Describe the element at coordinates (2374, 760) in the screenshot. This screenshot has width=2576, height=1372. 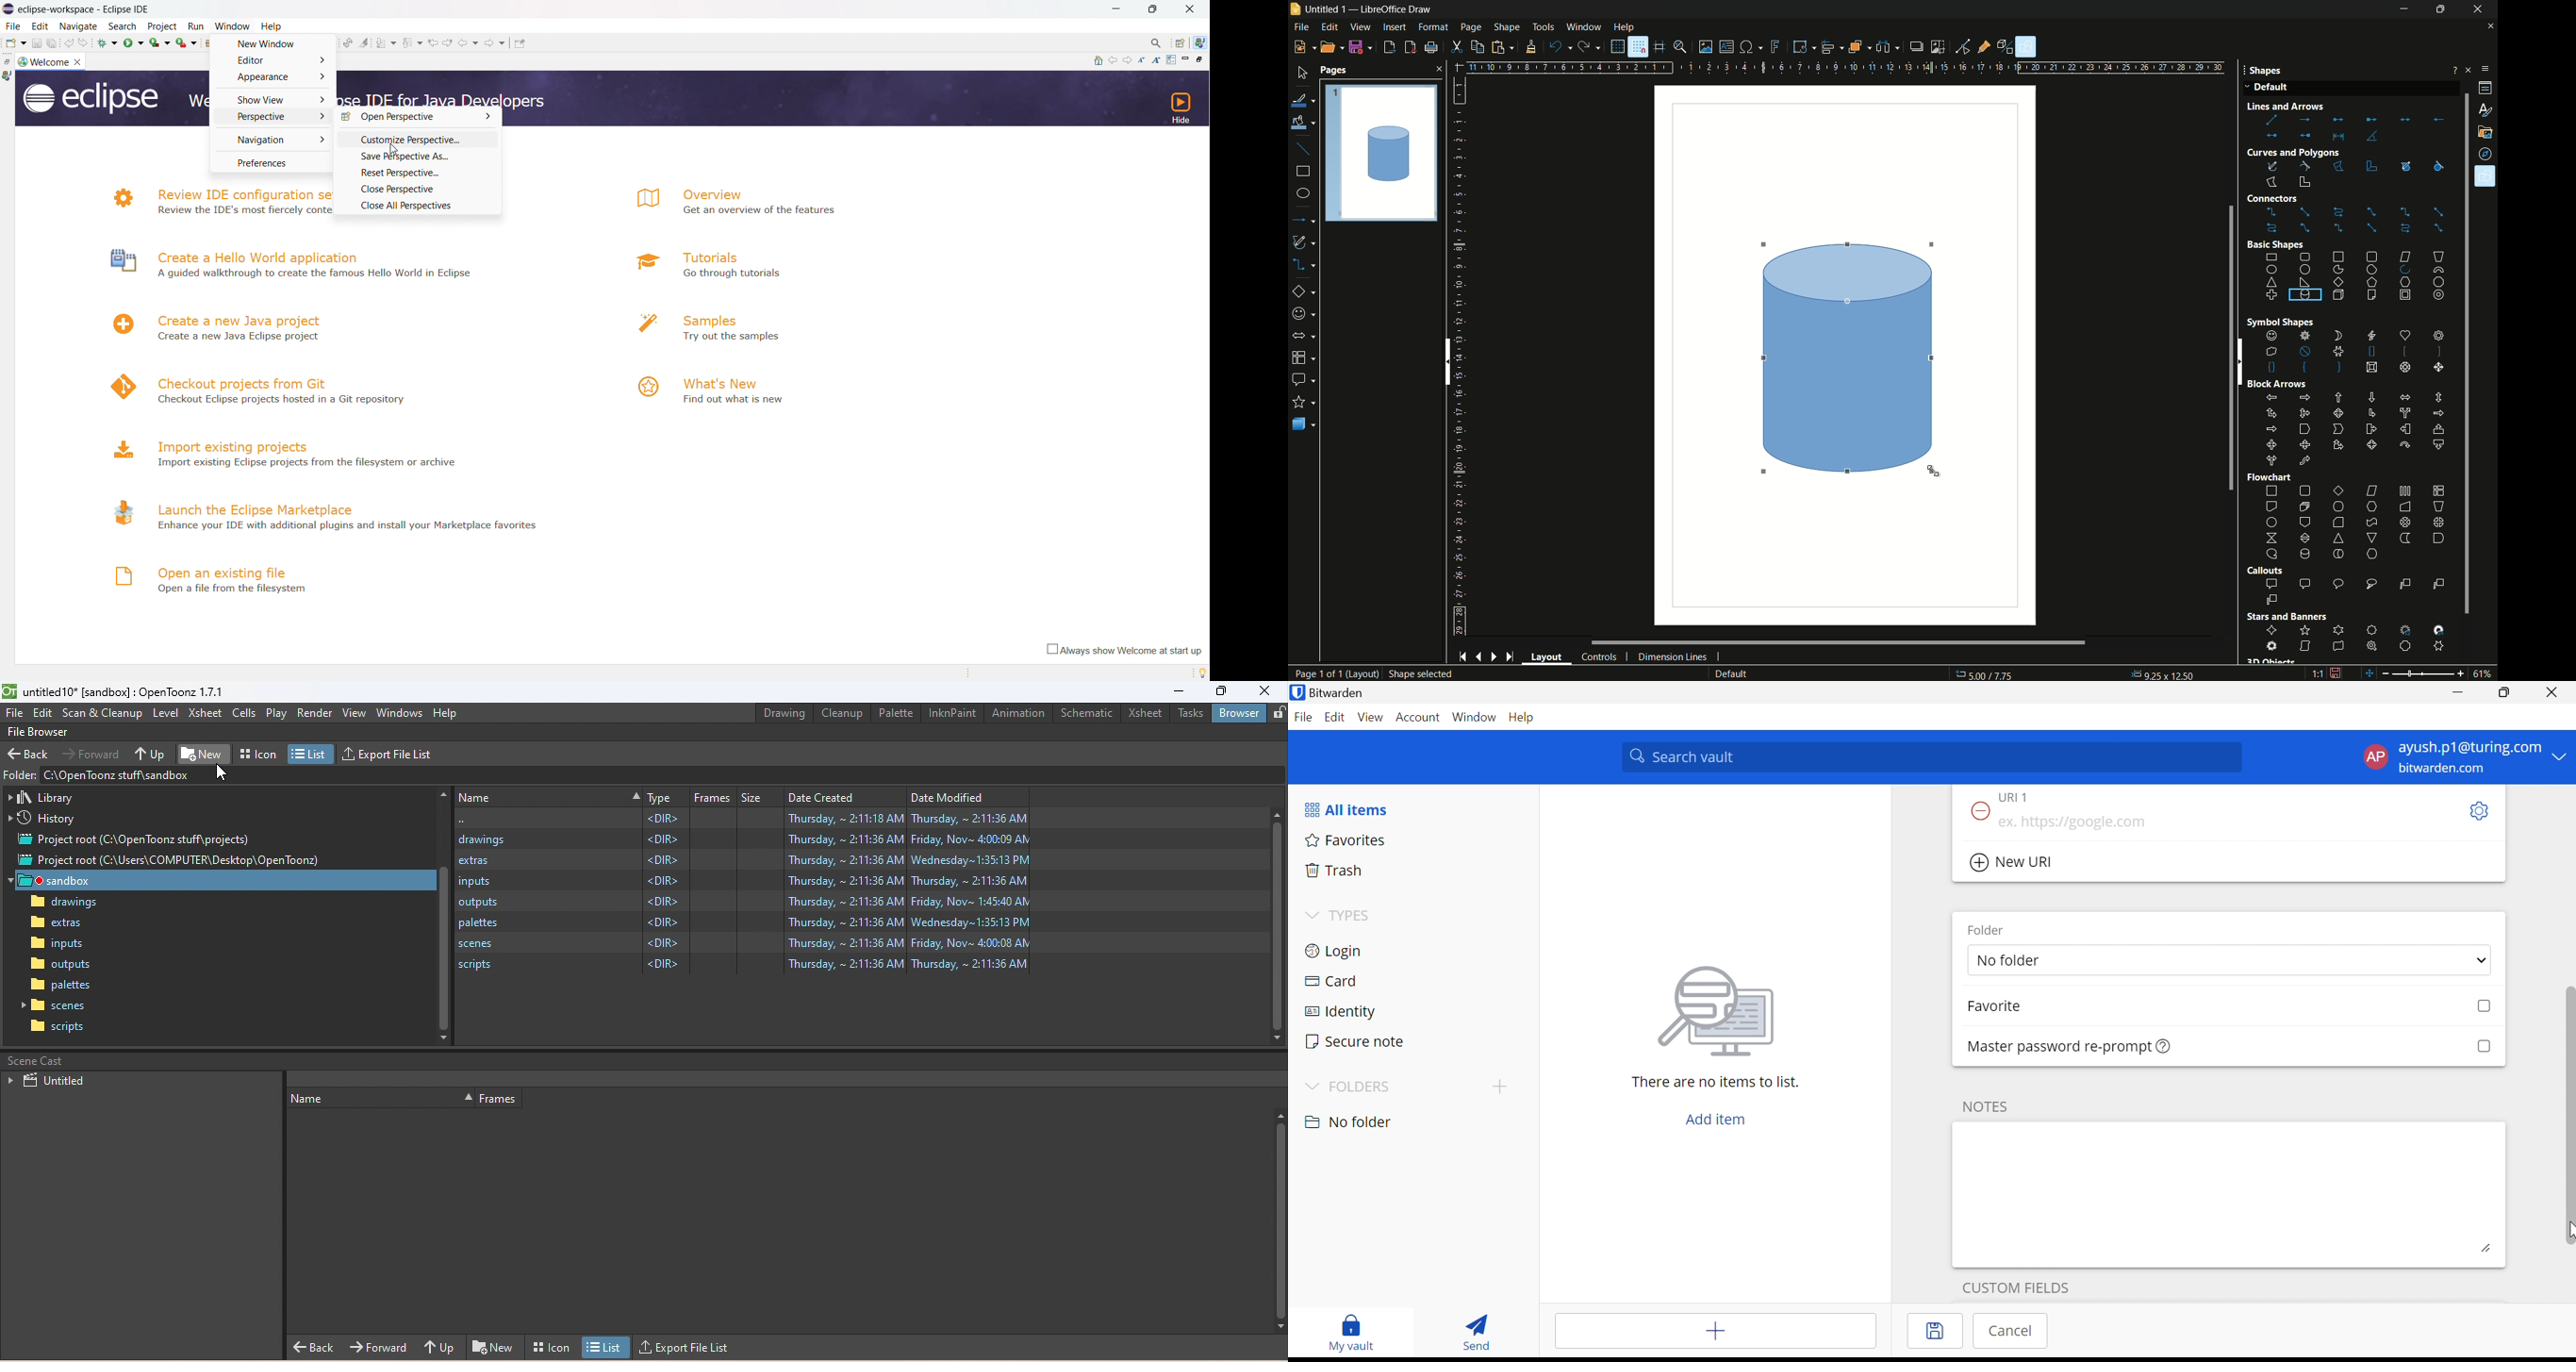
I see `AP` at that location.